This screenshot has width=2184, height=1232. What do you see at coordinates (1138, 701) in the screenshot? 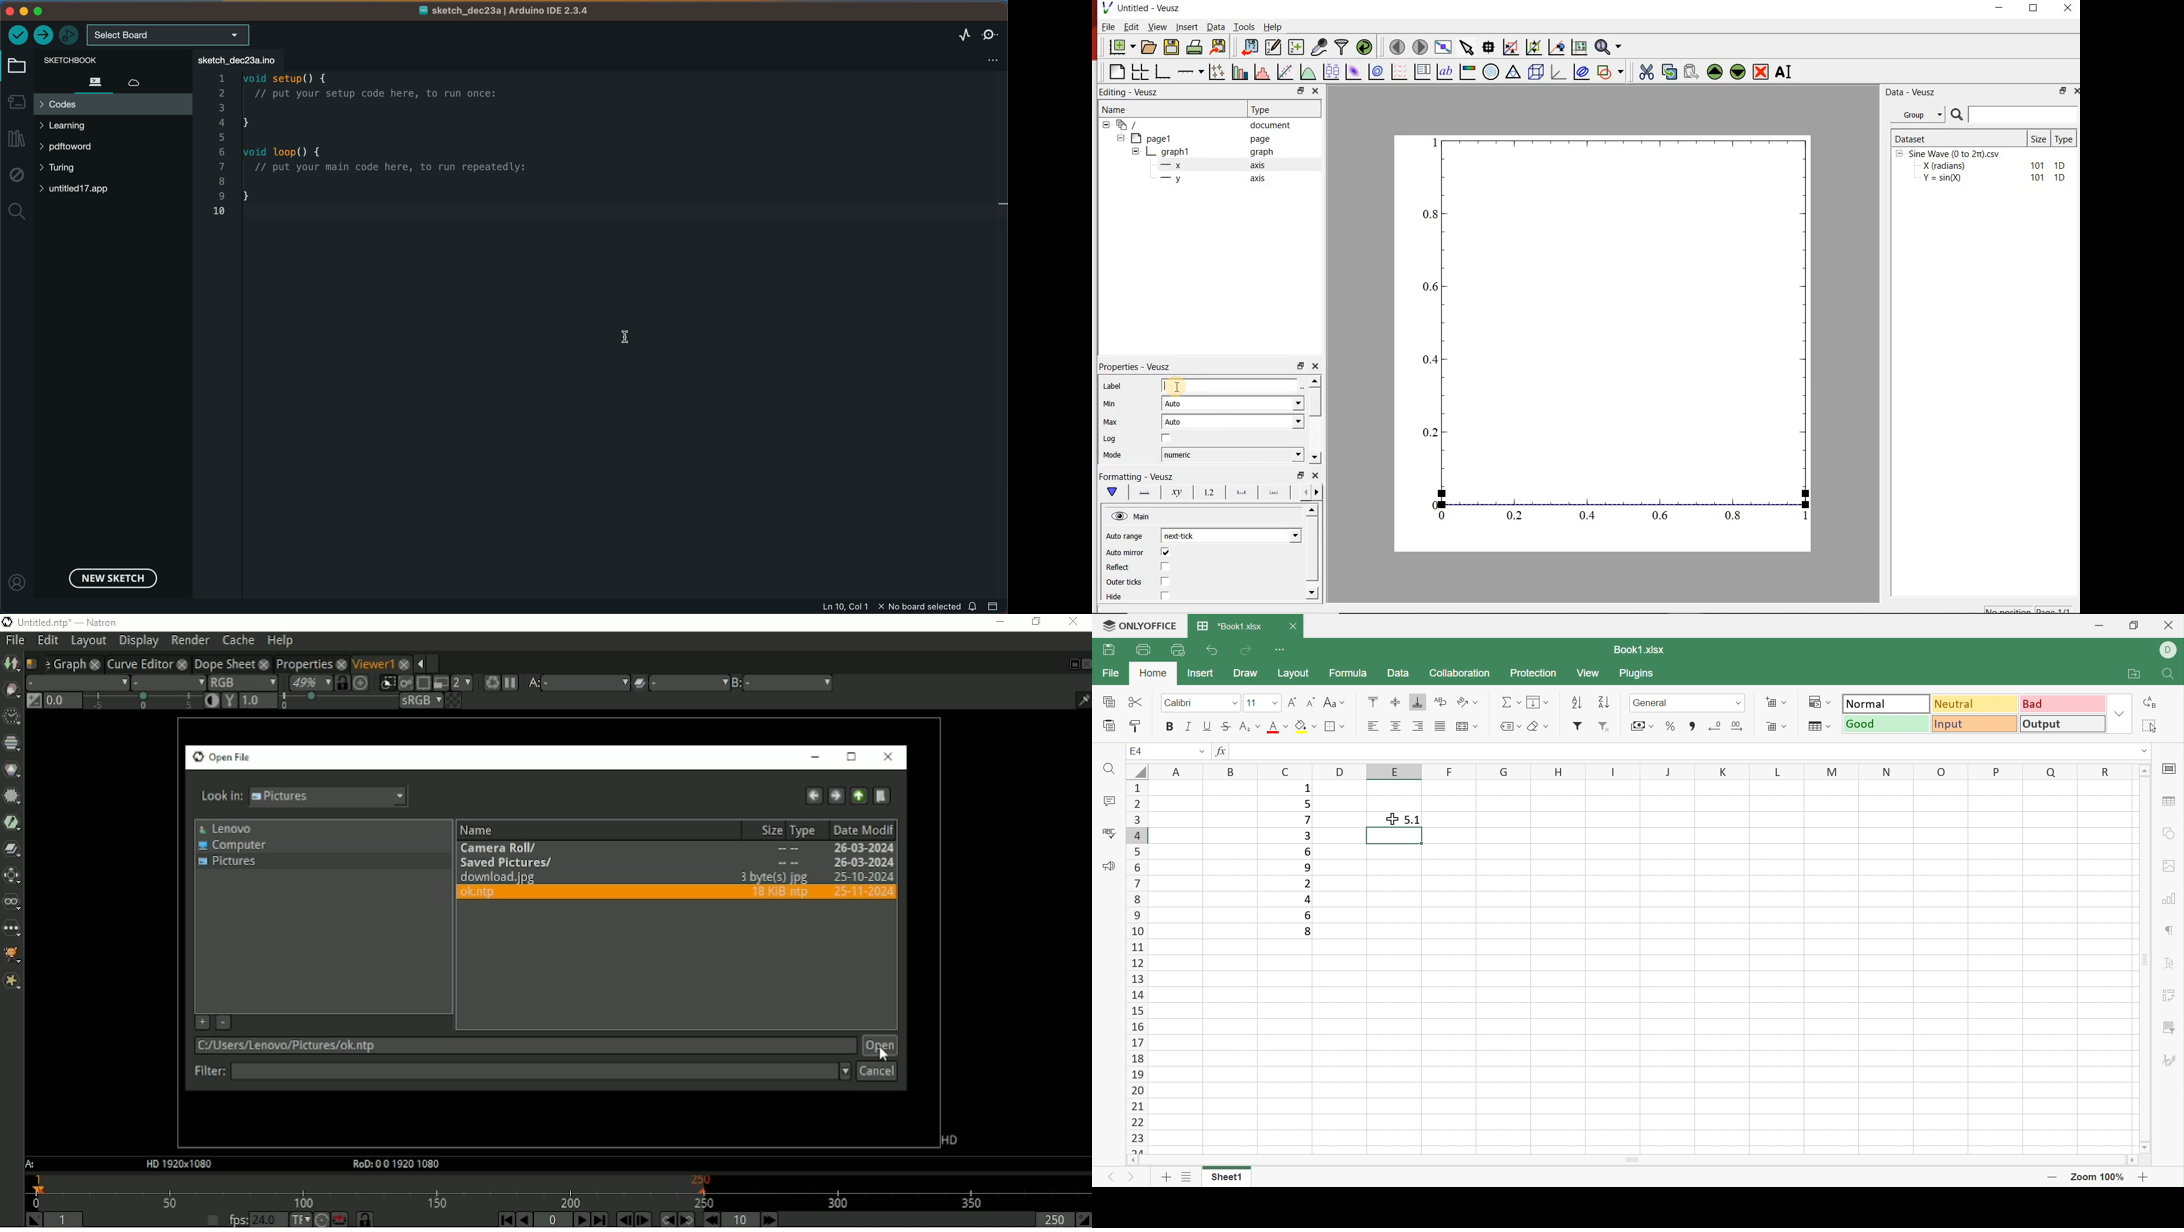
I see `Cut` at bounding box center [1138, 701].